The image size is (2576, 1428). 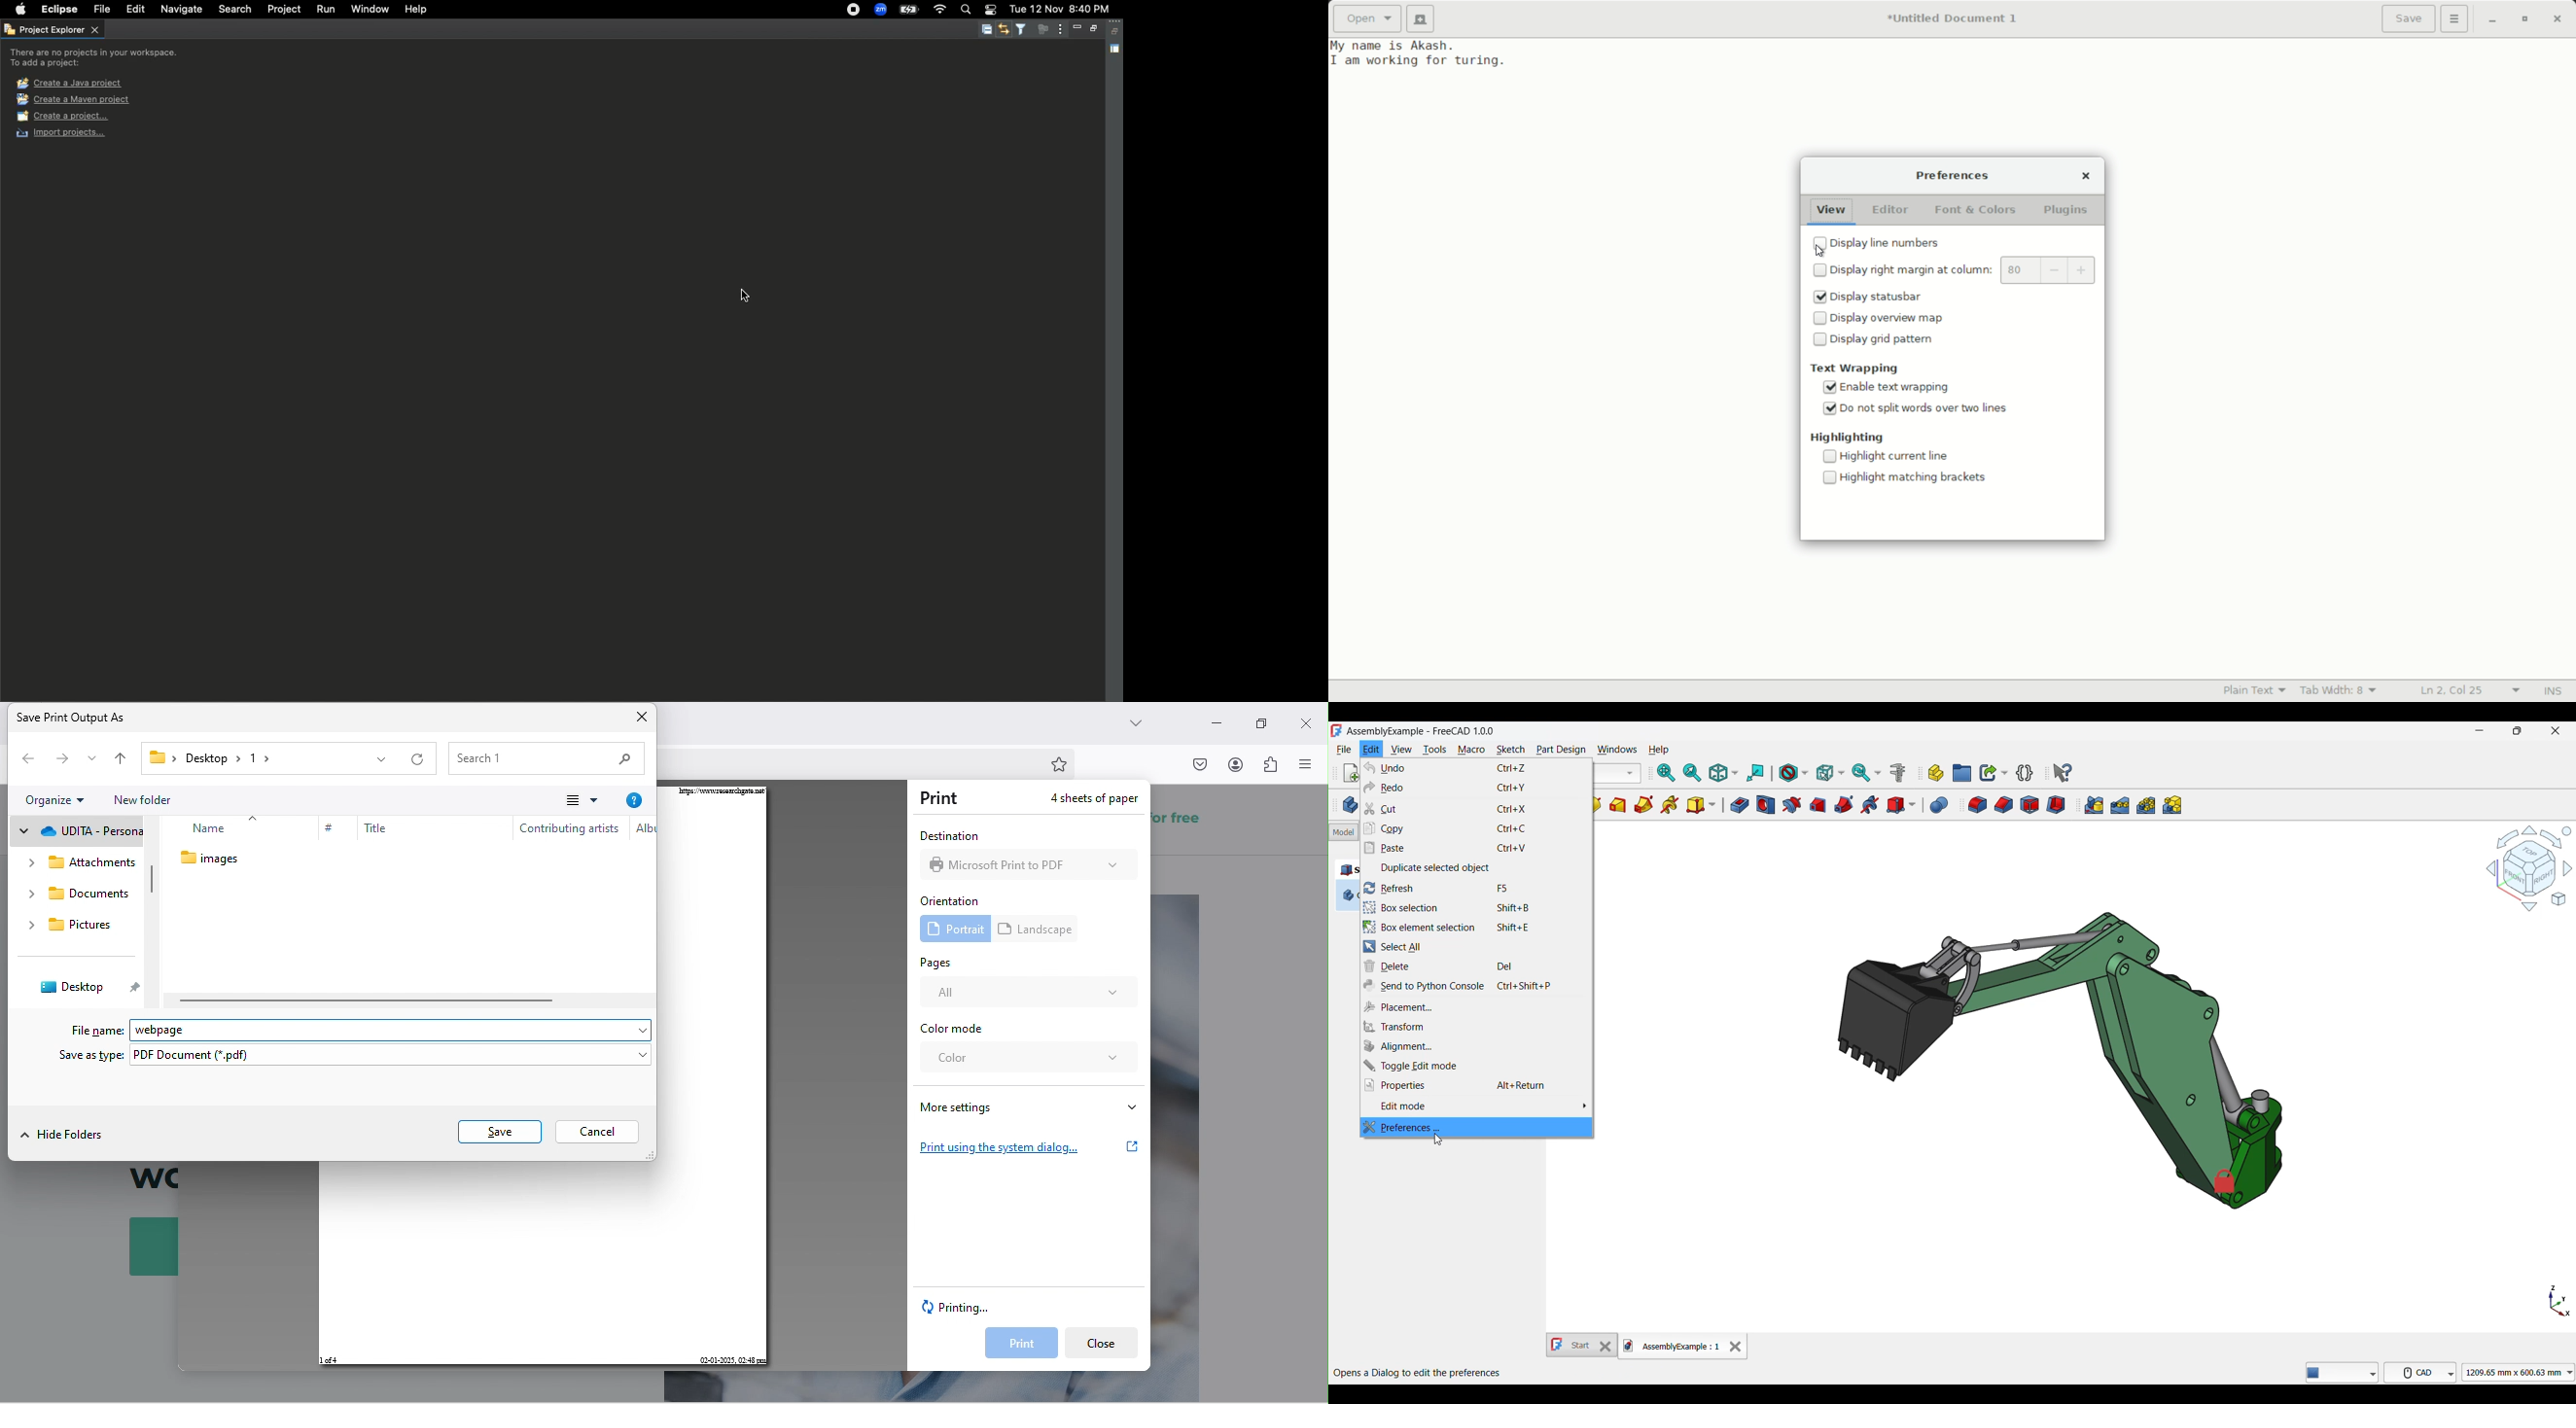 I want to click on Chamfer, so click(x=2004, y=805).